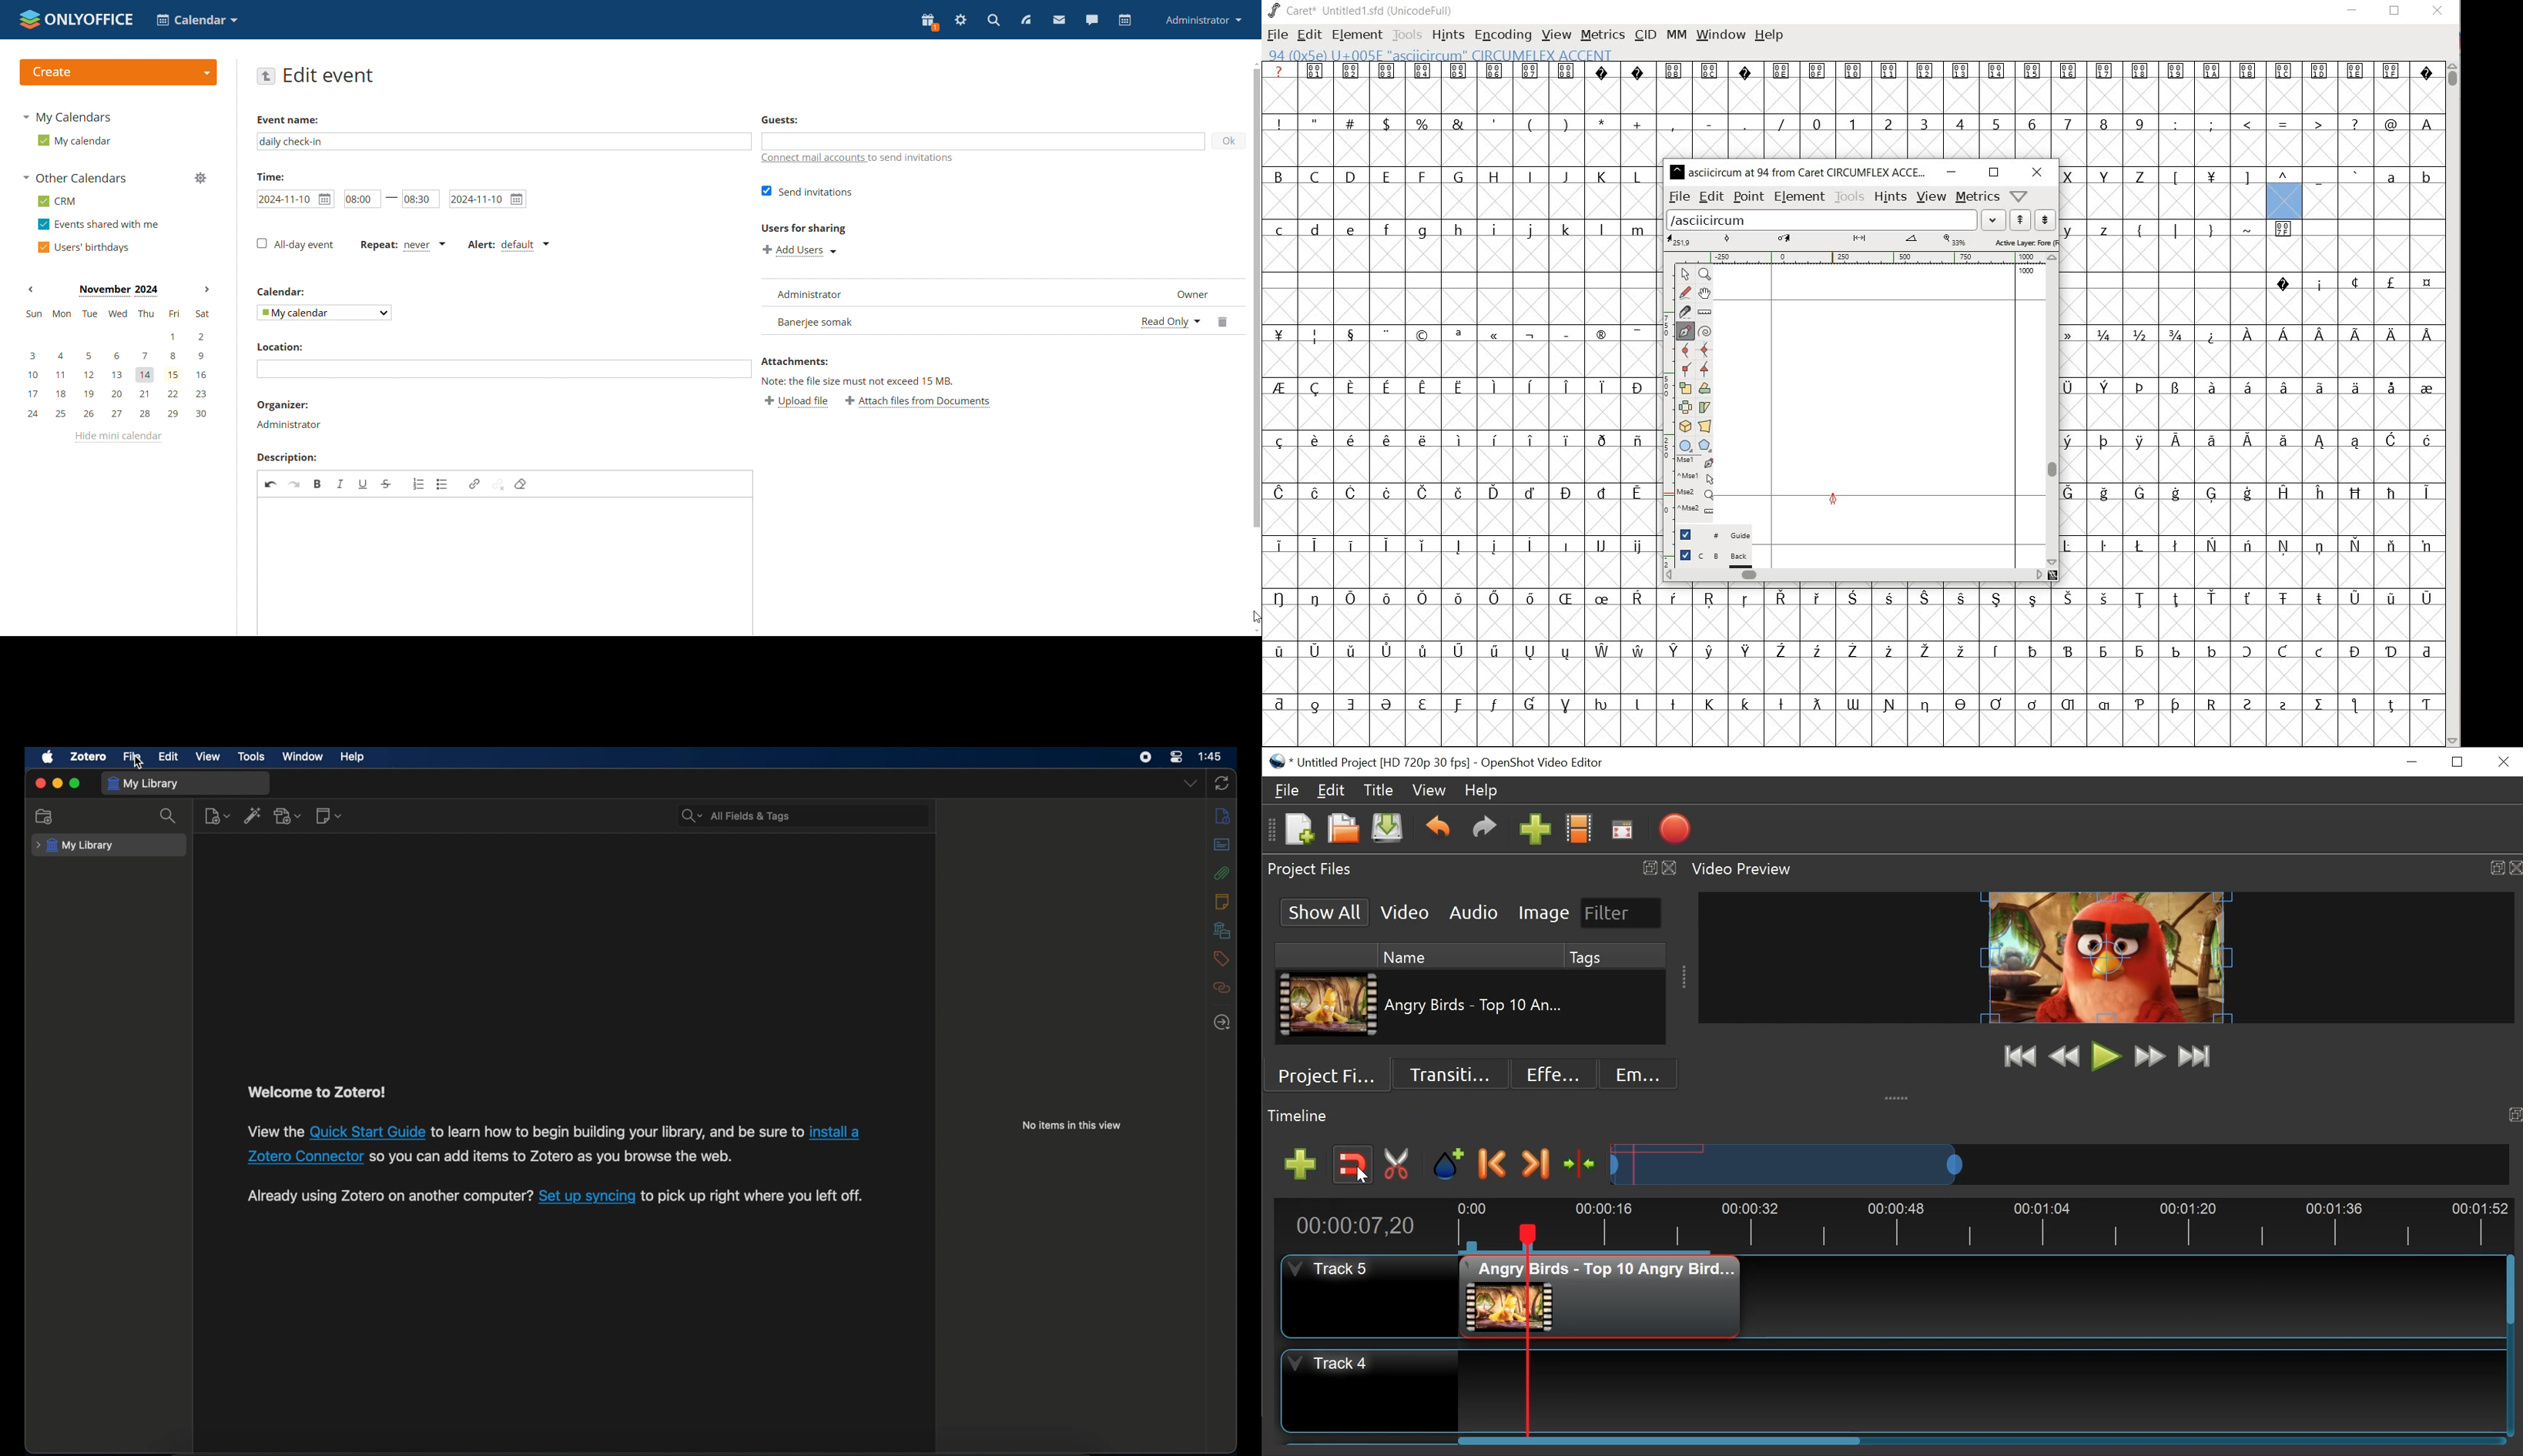 The width and height of the screenshot is (2548, 1456). What do you see at coordinates (2102, 868) in the screenshot?
I see `Video Preview Panel` at bounding box center [2102, 868].